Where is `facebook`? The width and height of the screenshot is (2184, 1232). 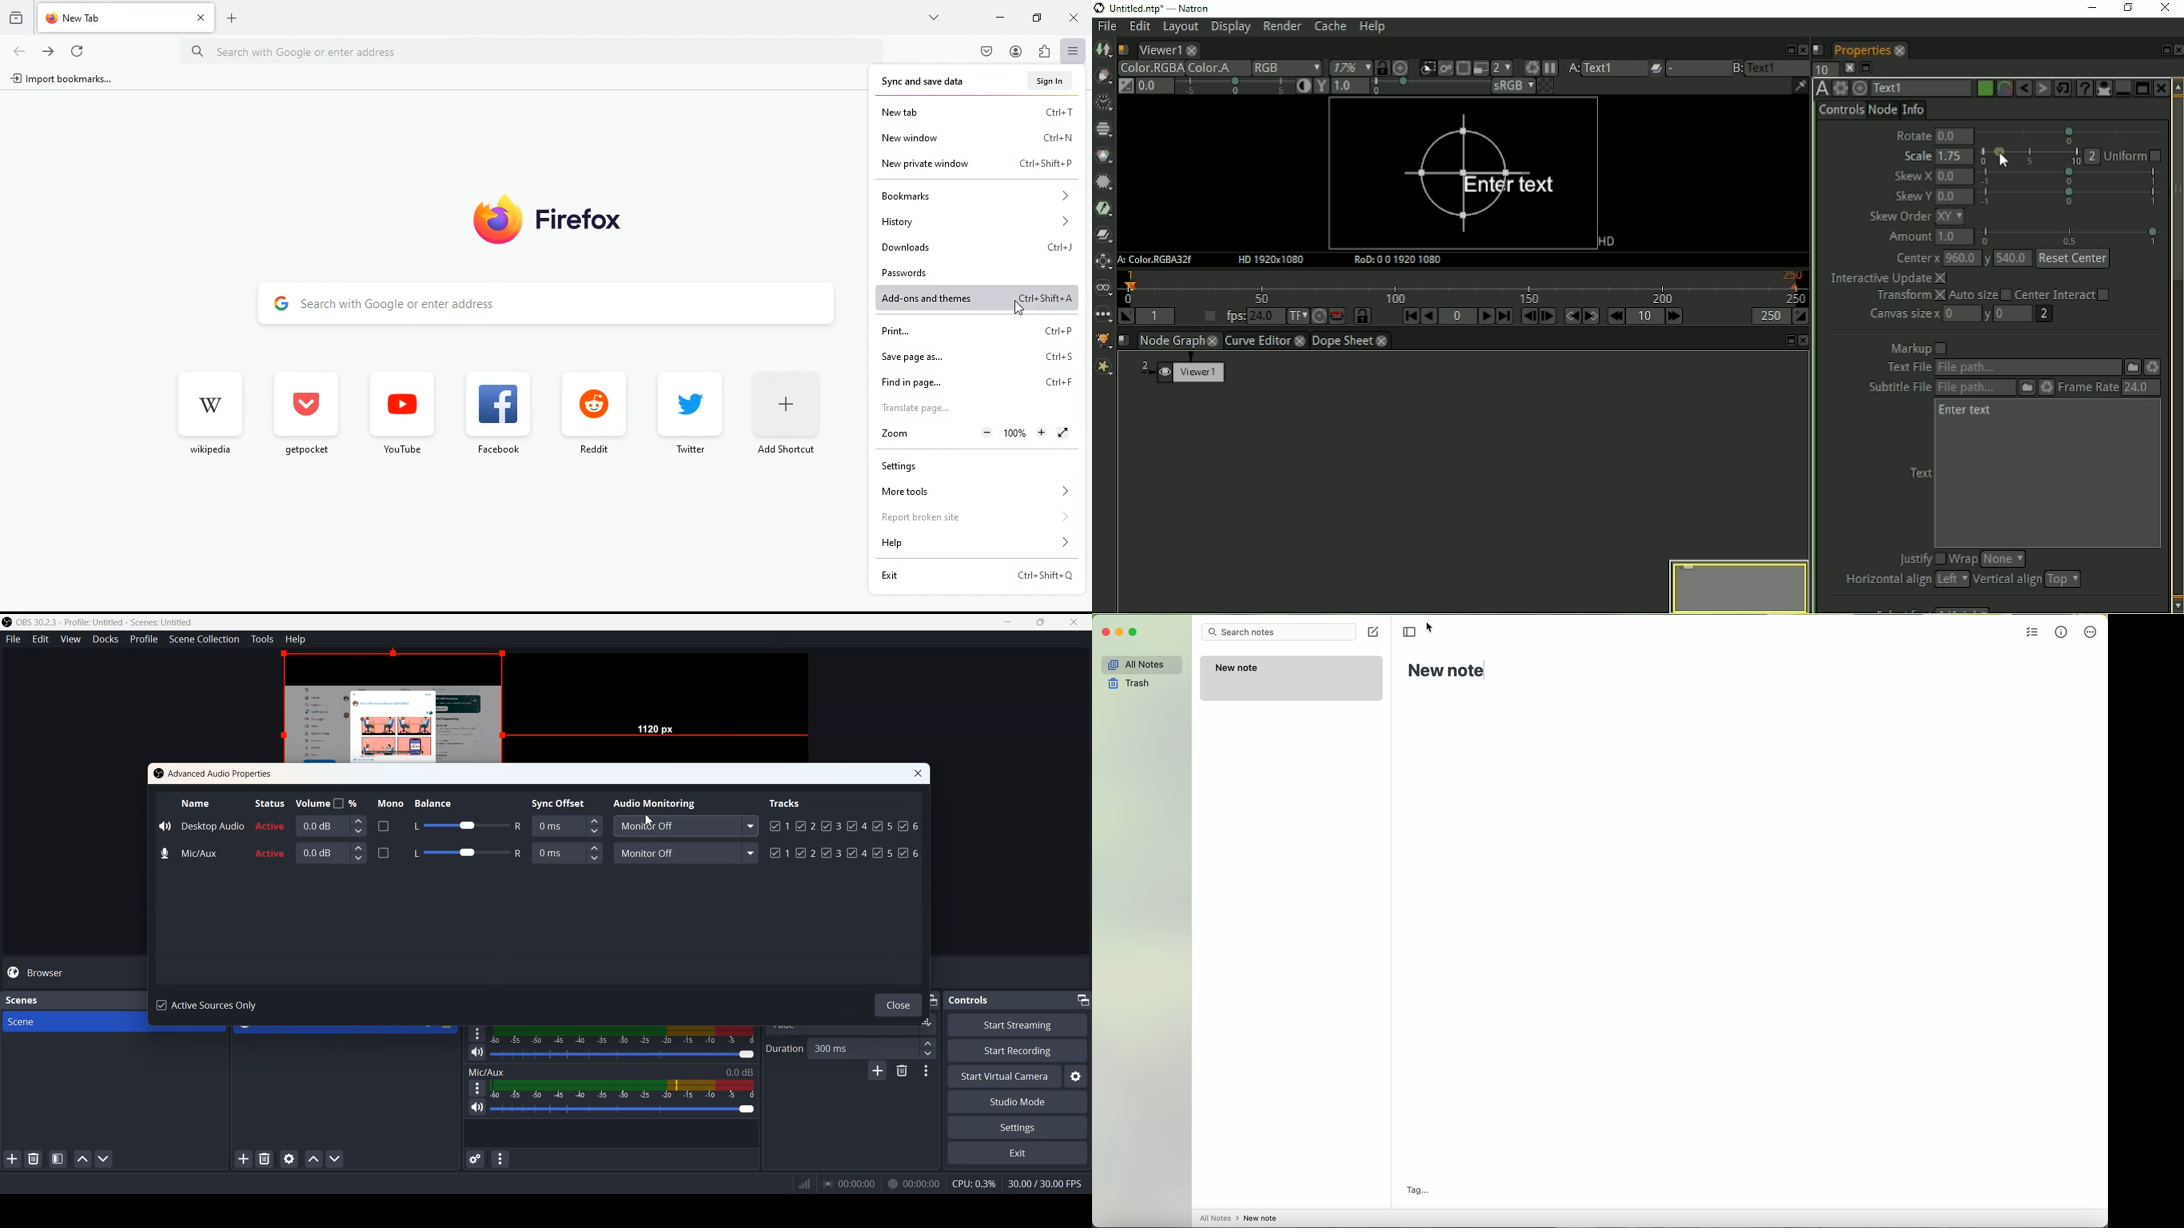 facebook is located at coordinates (502, 419).